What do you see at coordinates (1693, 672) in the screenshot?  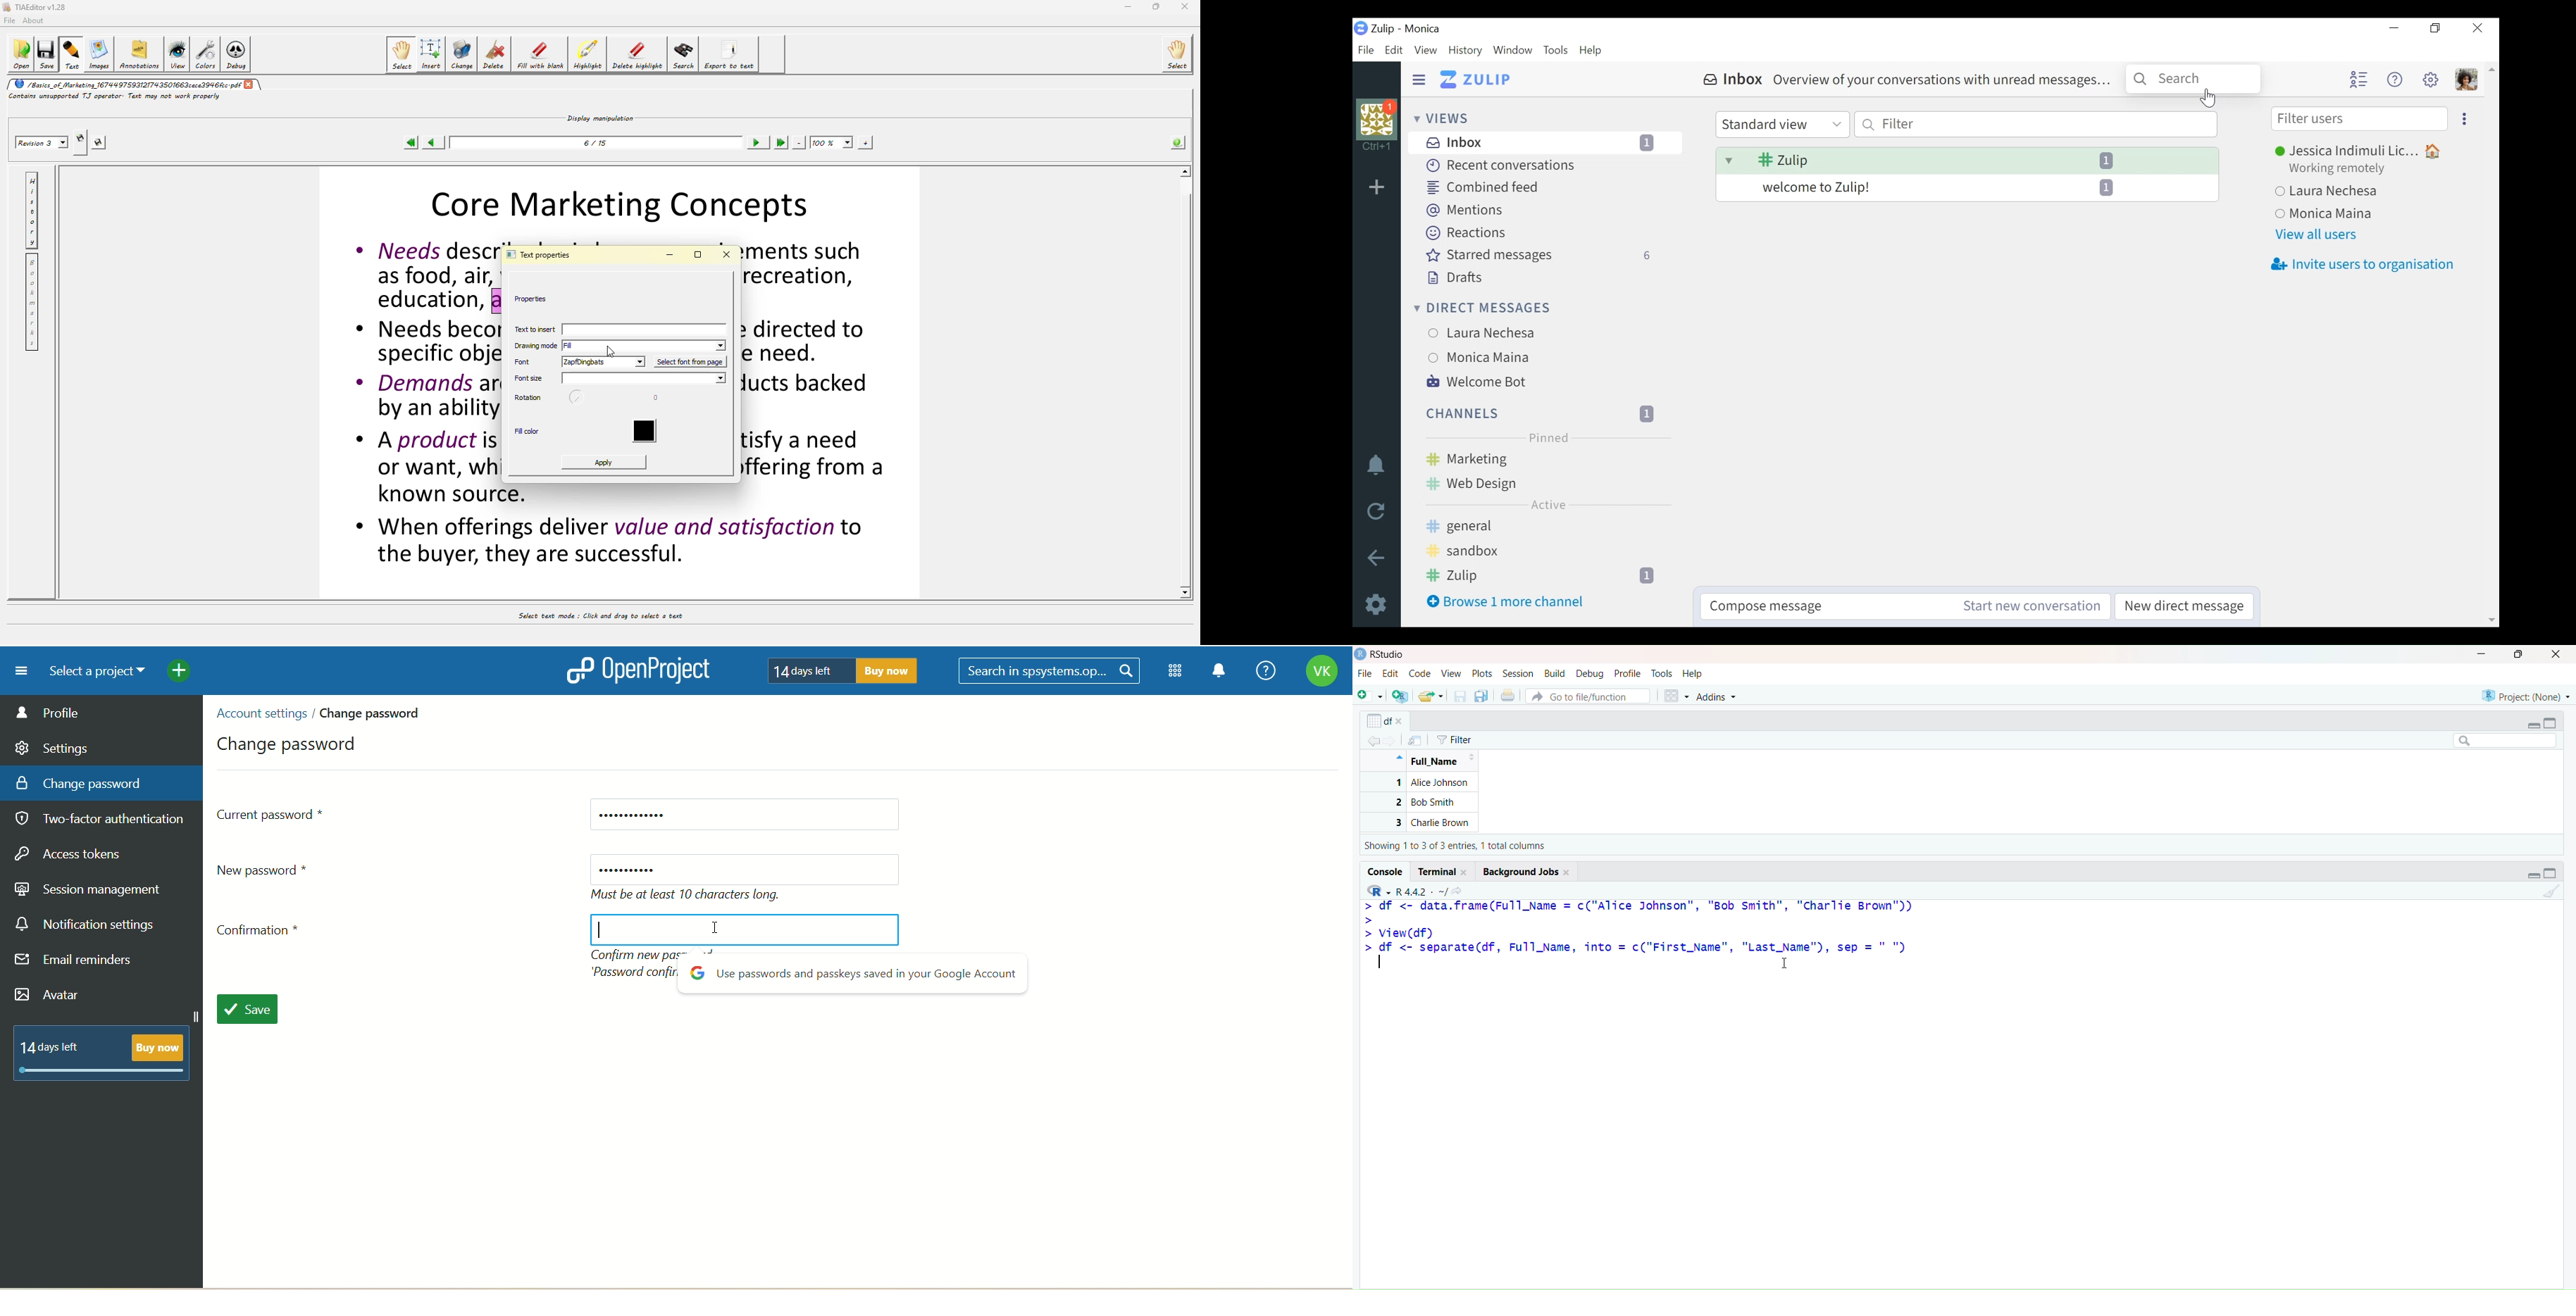 I see `Help` at bounding box center [1693, 672].